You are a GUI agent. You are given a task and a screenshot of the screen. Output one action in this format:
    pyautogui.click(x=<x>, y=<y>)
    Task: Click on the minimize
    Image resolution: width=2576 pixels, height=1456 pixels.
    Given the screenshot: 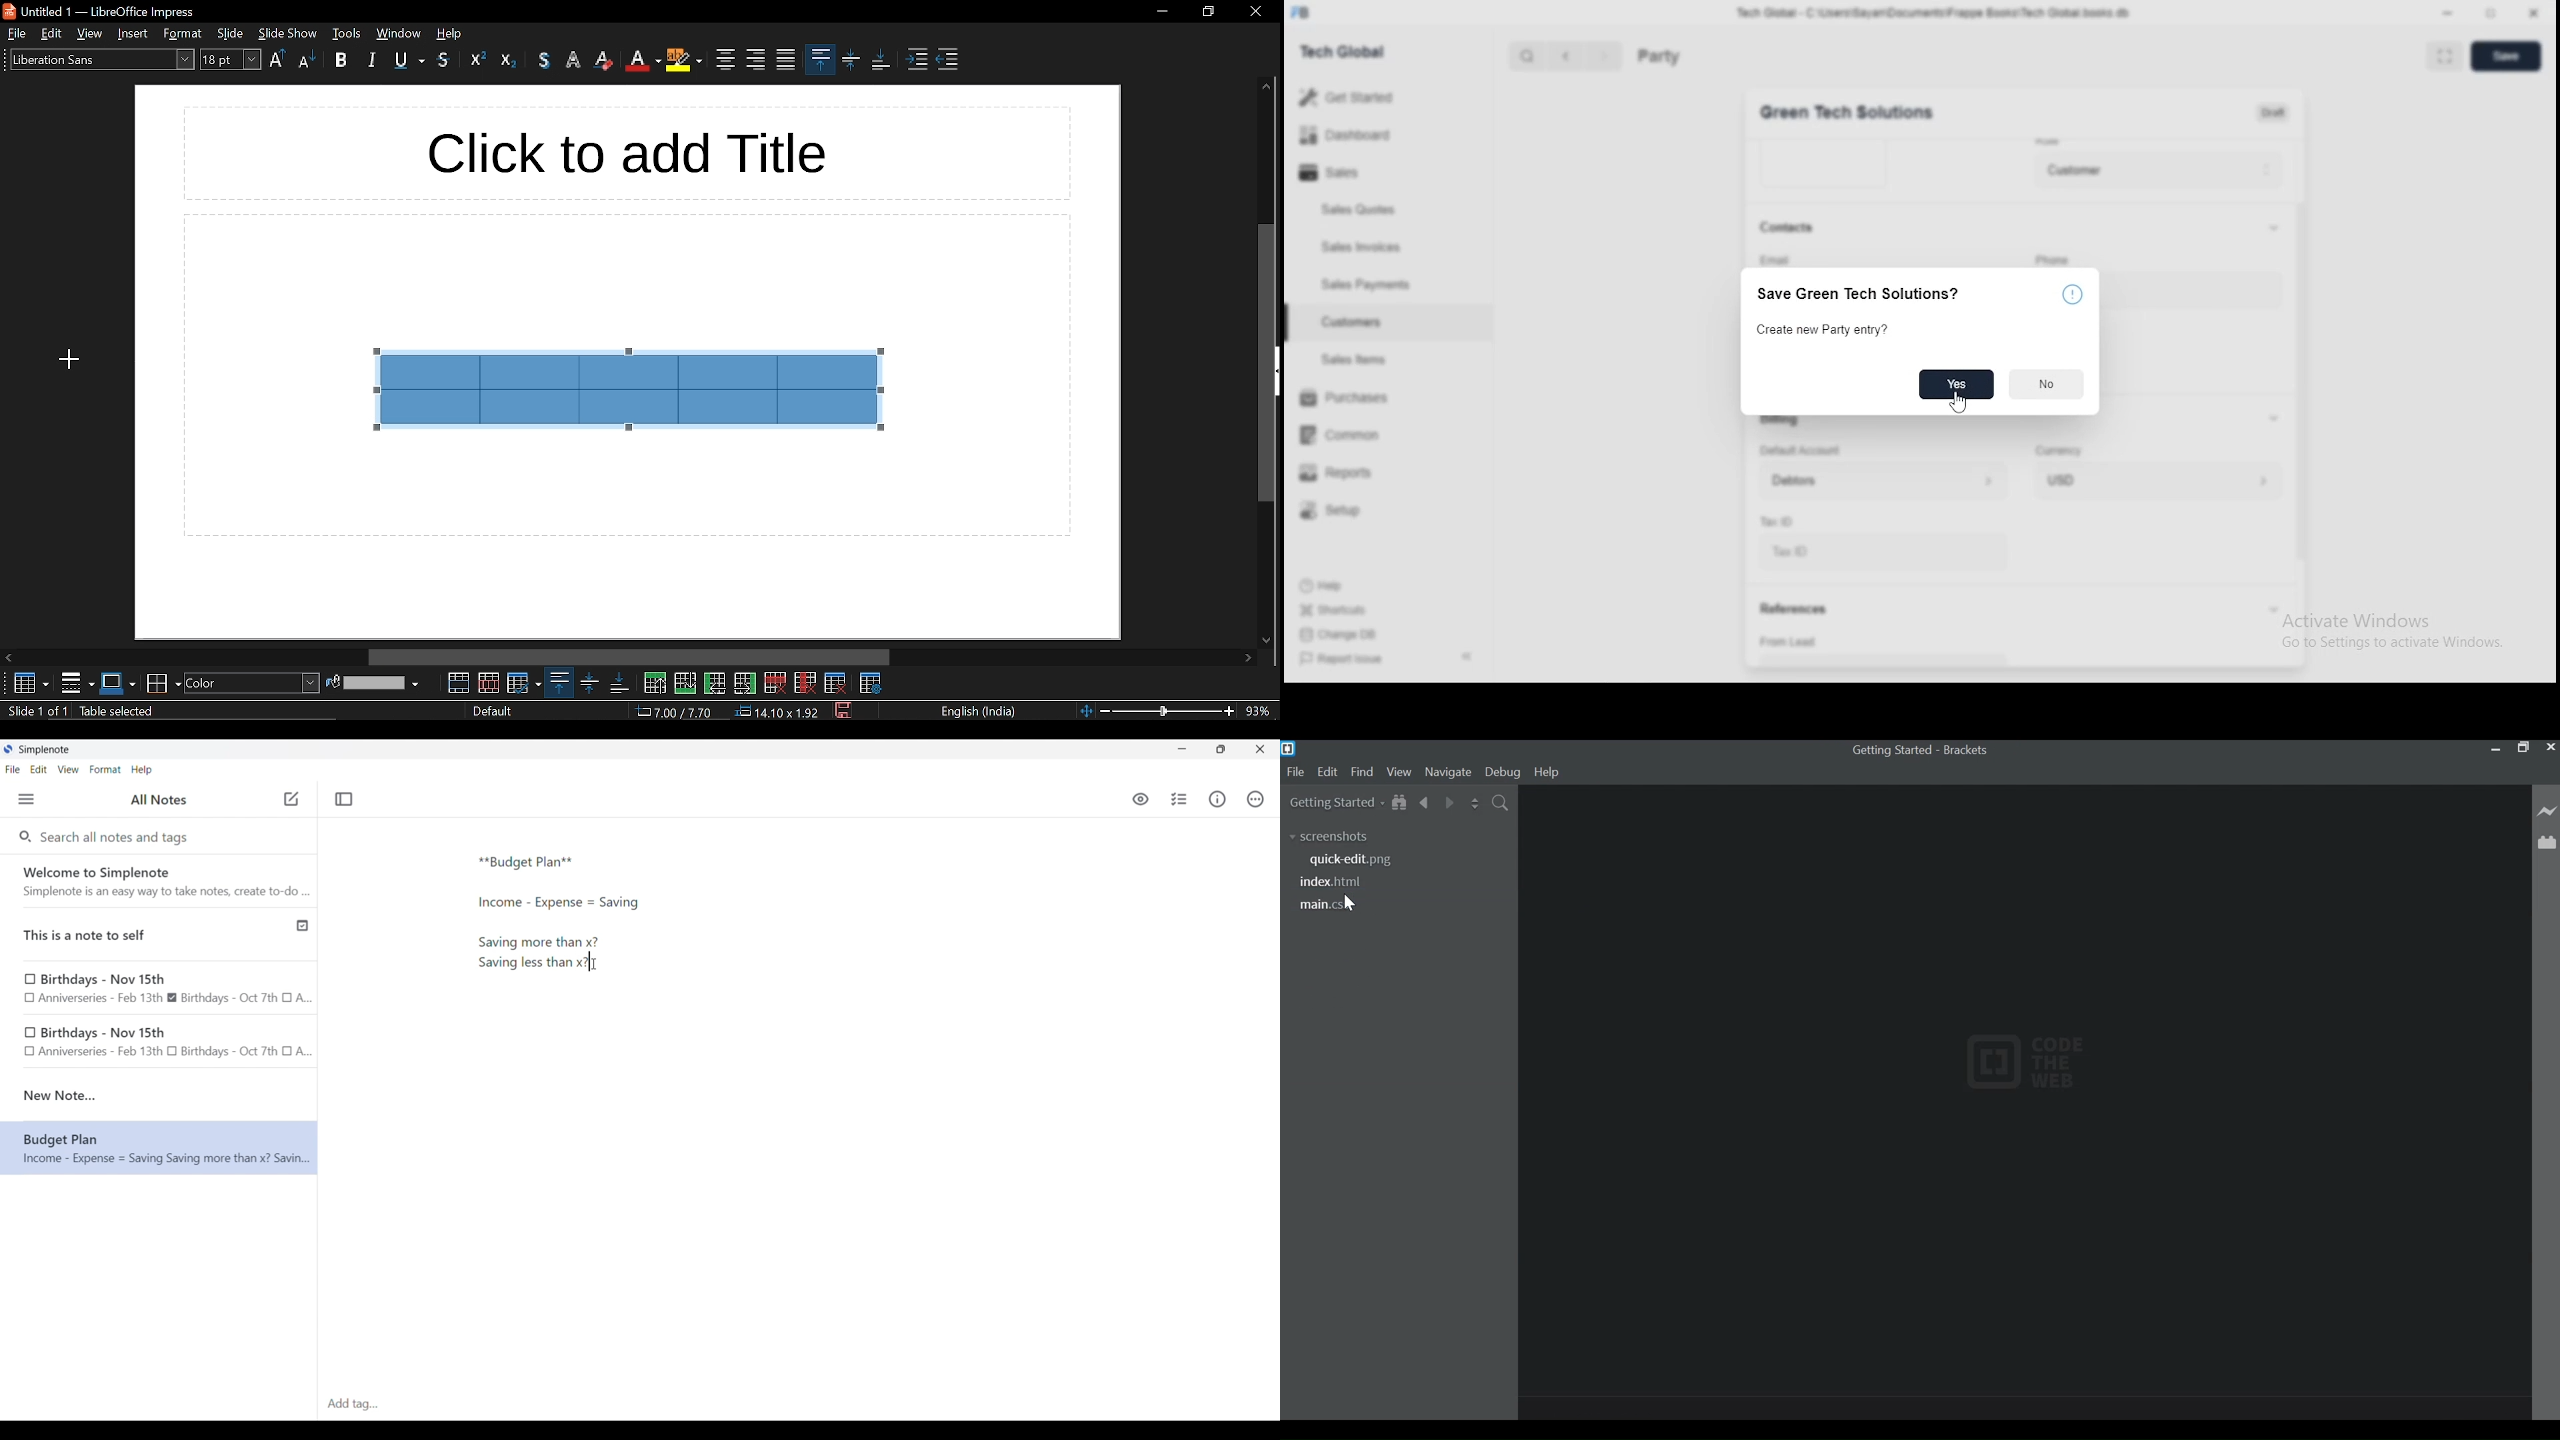 What is the action you would take?
    pyautogui.click(x=1162, y=12)
    